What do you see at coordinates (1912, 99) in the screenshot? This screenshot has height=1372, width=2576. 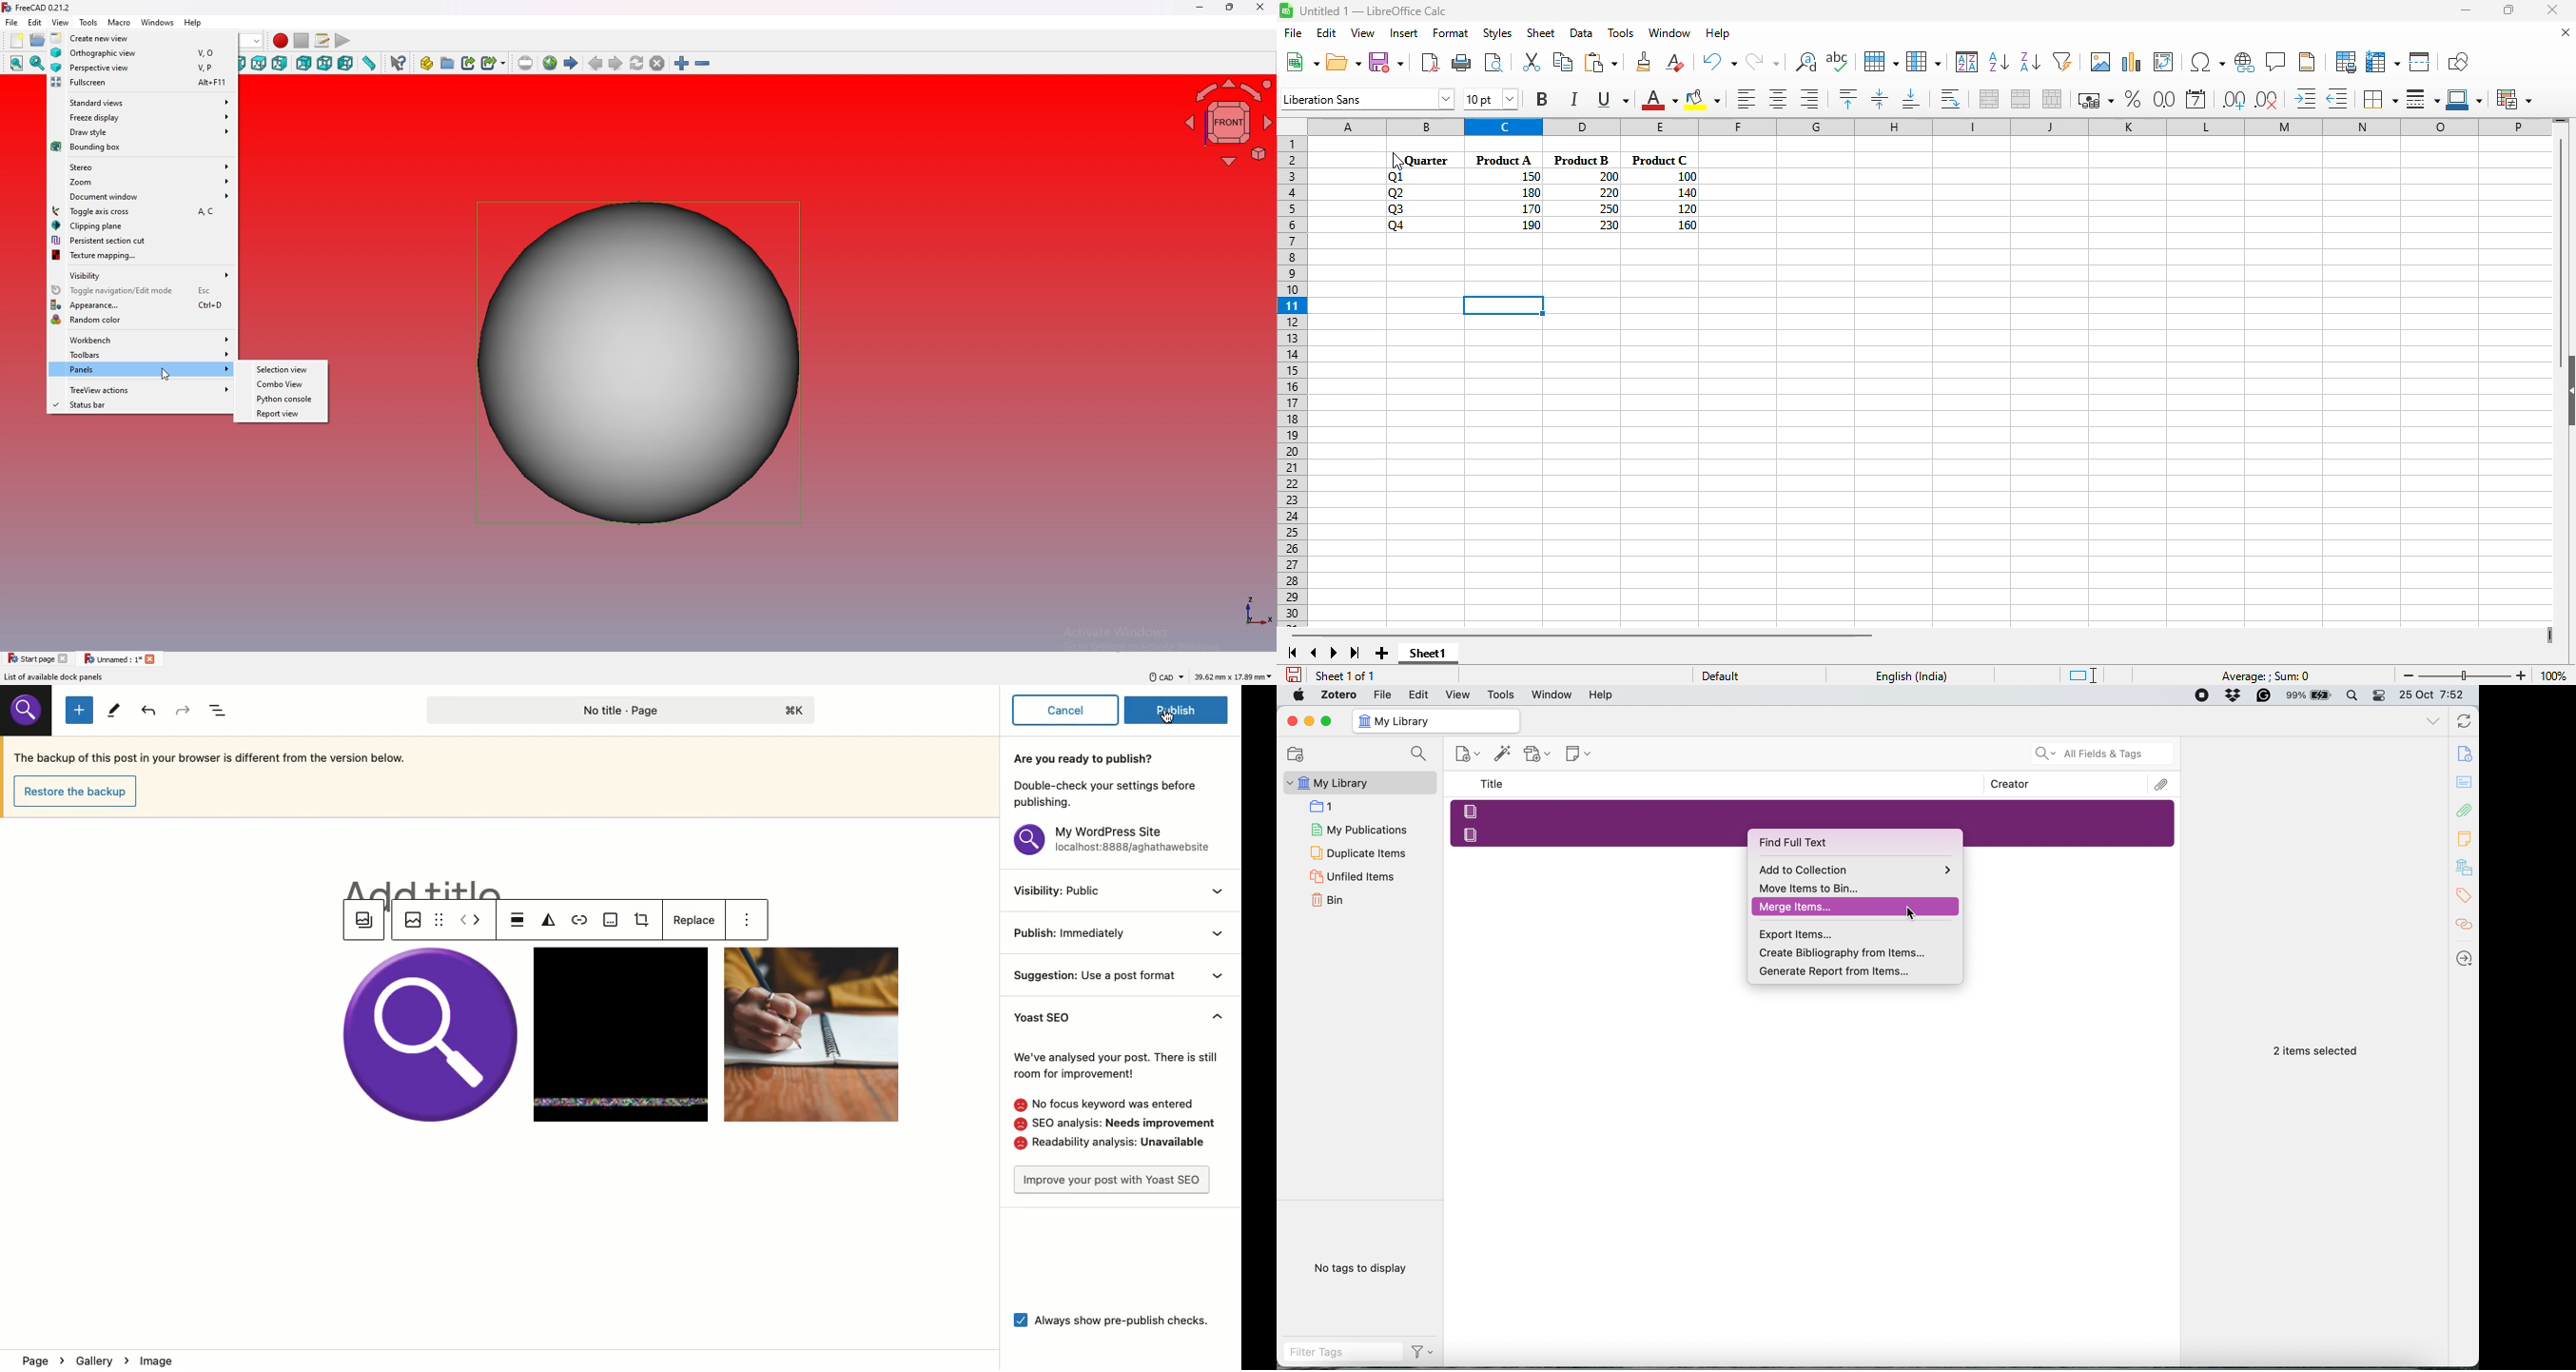 I see `align bottom` at bounding box center [1912, 99].